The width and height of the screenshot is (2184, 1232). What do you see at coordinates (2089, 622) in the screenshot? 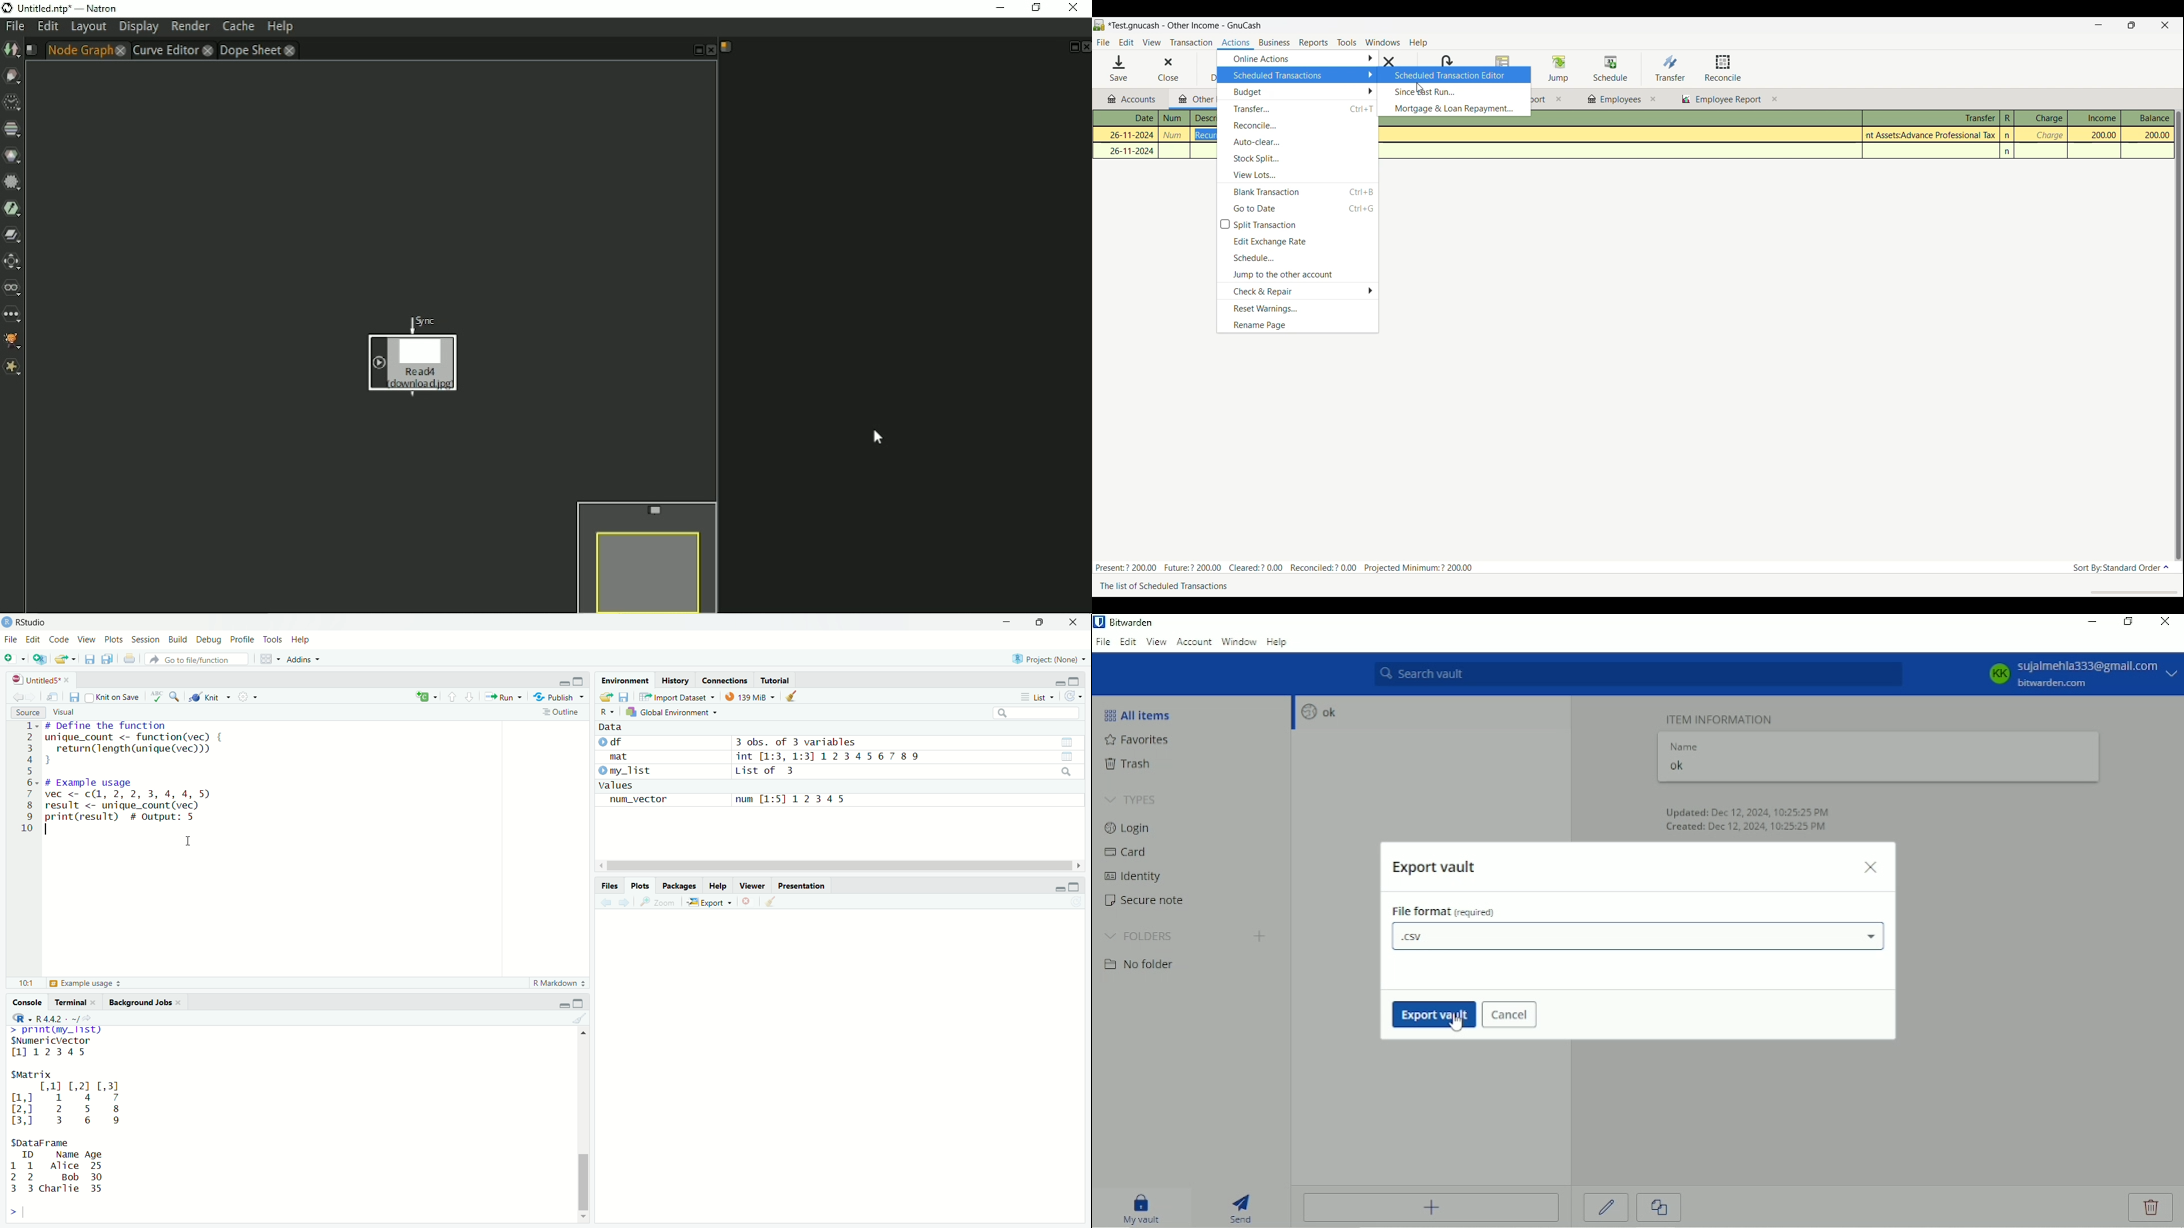
I see `Minimize` at bounding box center [2089, 622].